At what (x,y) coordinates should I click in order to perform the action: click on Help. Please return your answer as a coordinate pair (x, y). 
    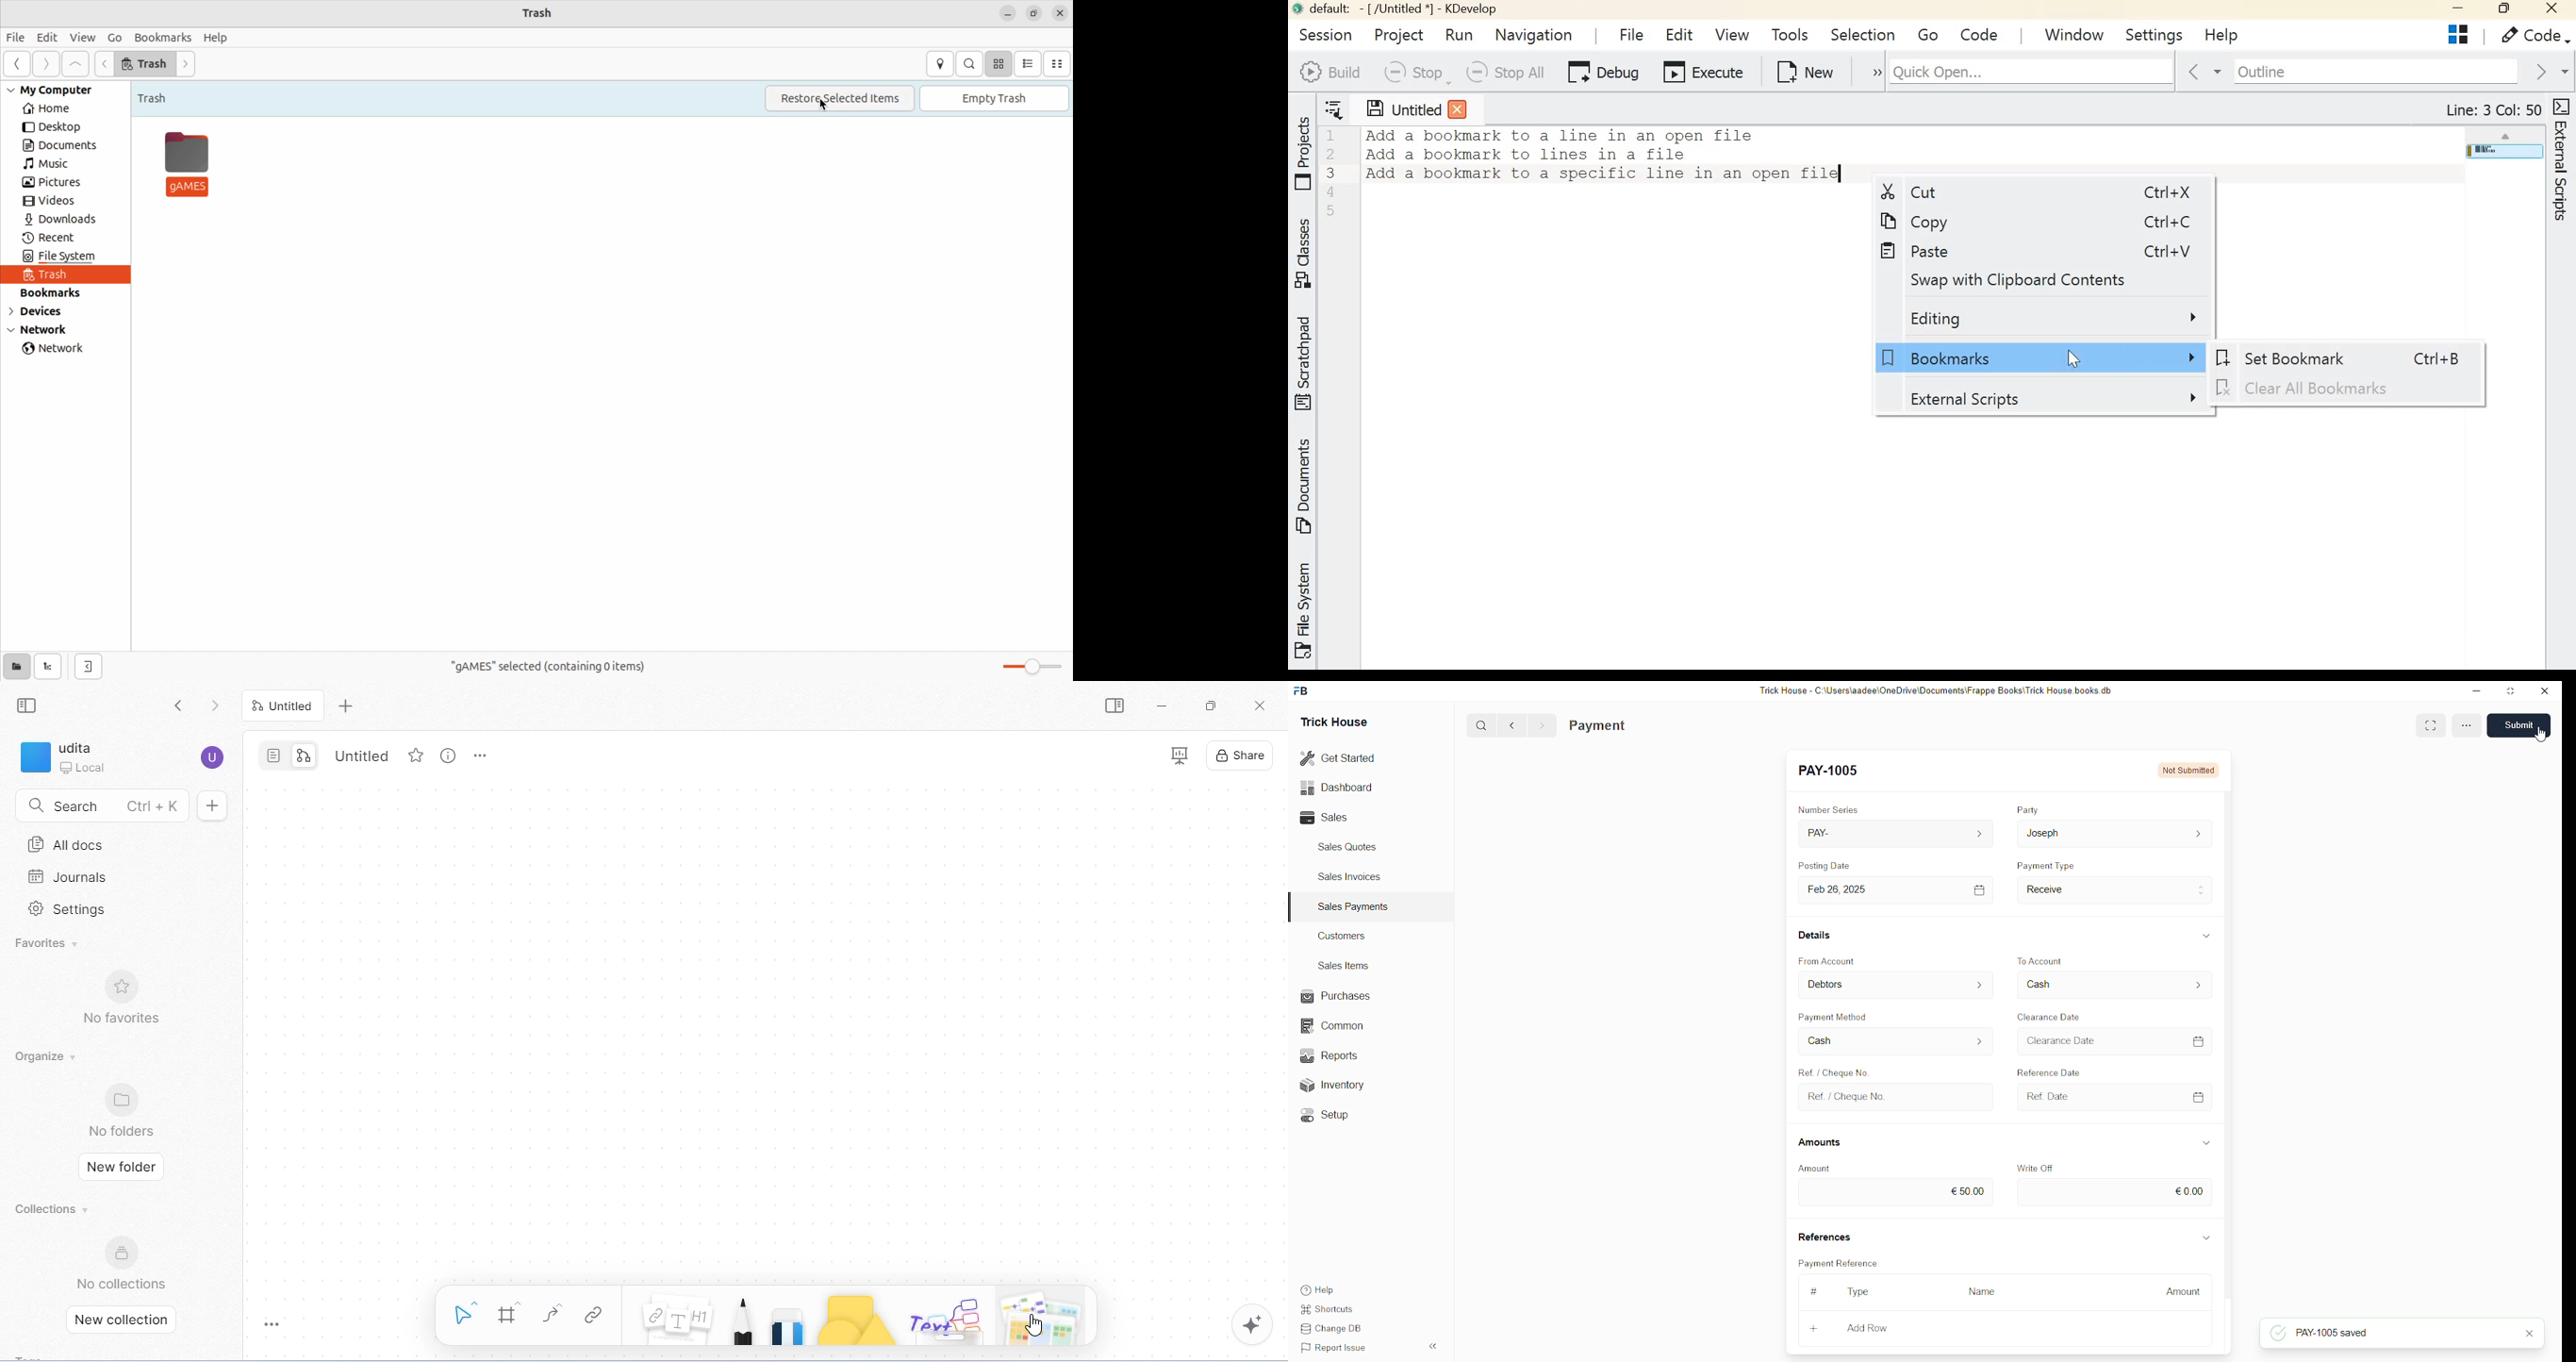
    Looking at the image, I should click on (1320, 1286).